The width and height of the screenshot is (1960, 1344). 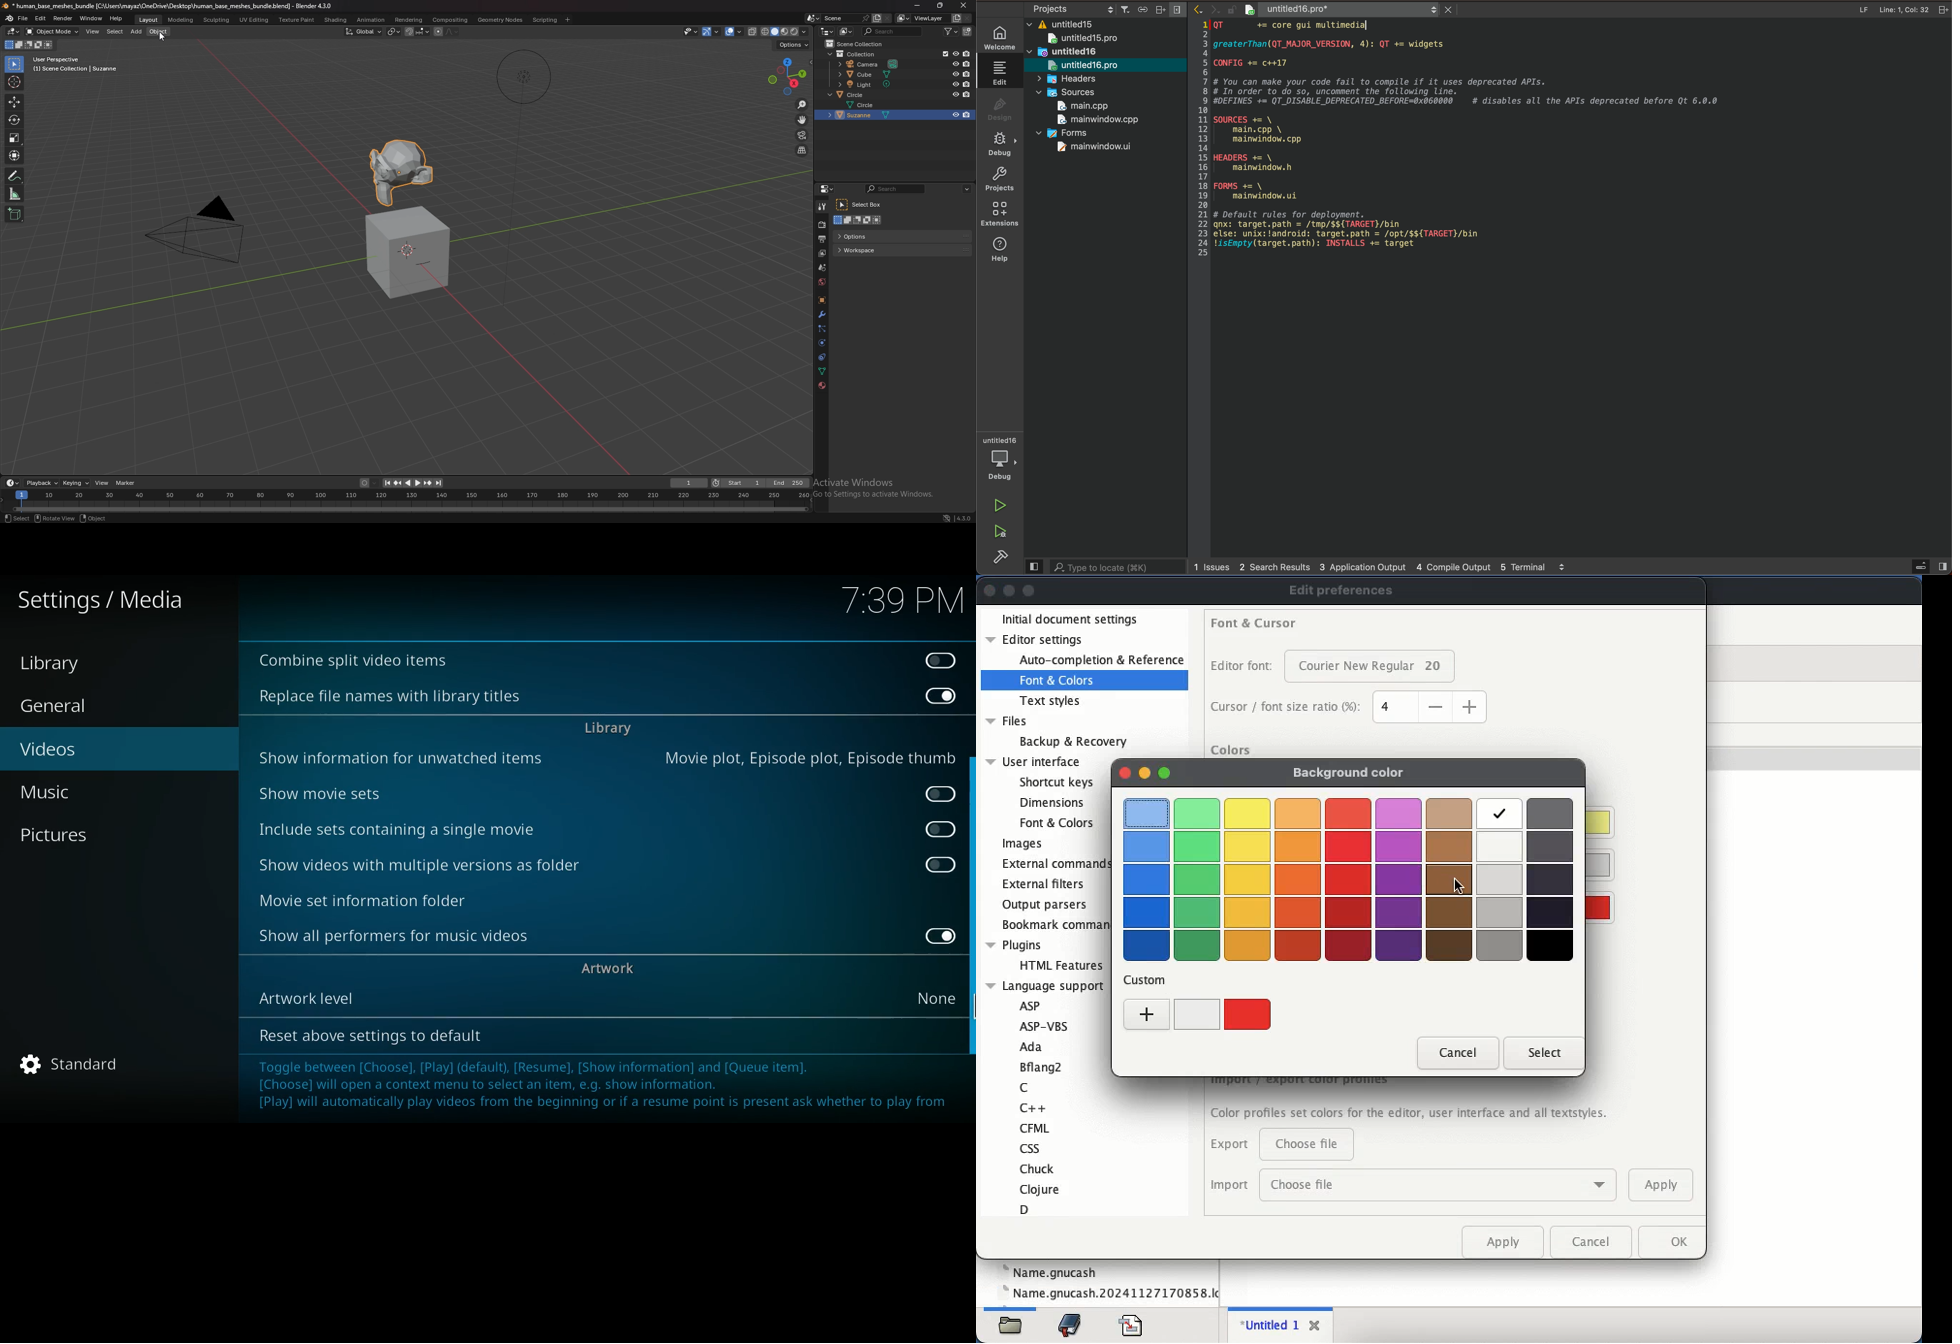 What do you see at coordinates (863, 205) in the screenshot?
I see `select box` at bounding box center [863, 205].